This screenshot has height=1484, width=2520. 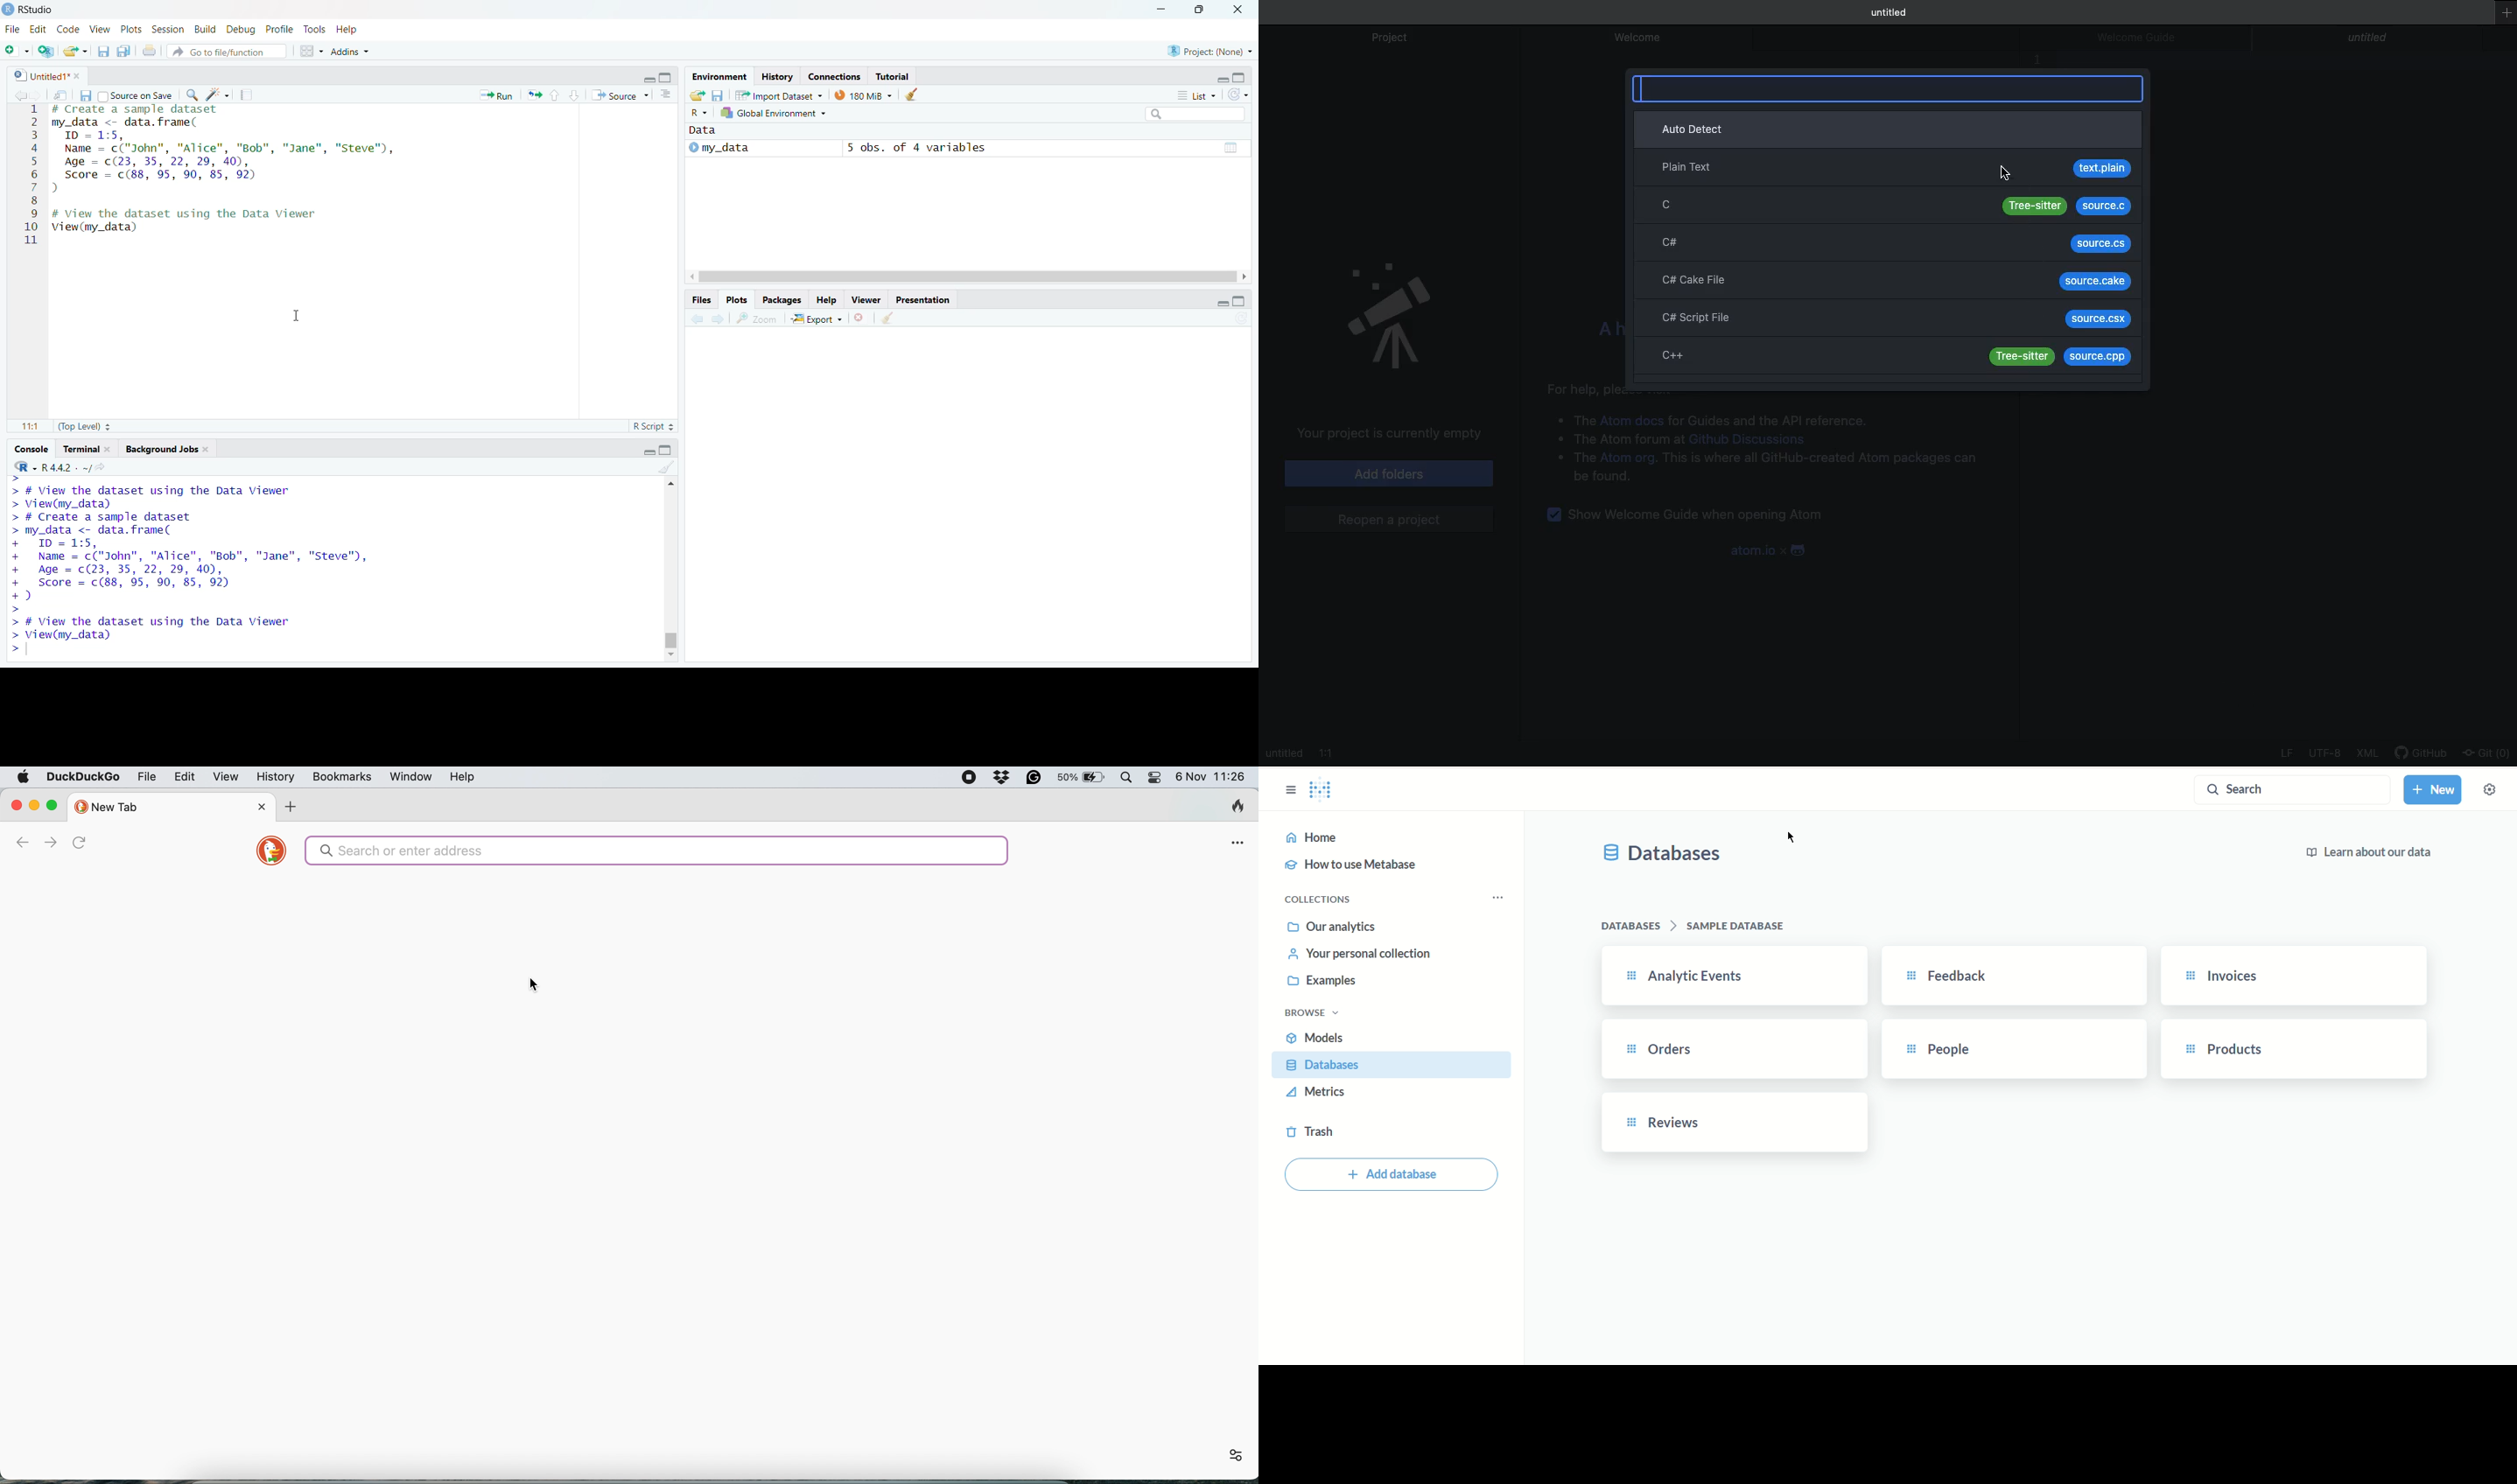 What do you see at coordinates (534, 96) in the screenshot?
I see `resize` at bounding box center [534, 96].